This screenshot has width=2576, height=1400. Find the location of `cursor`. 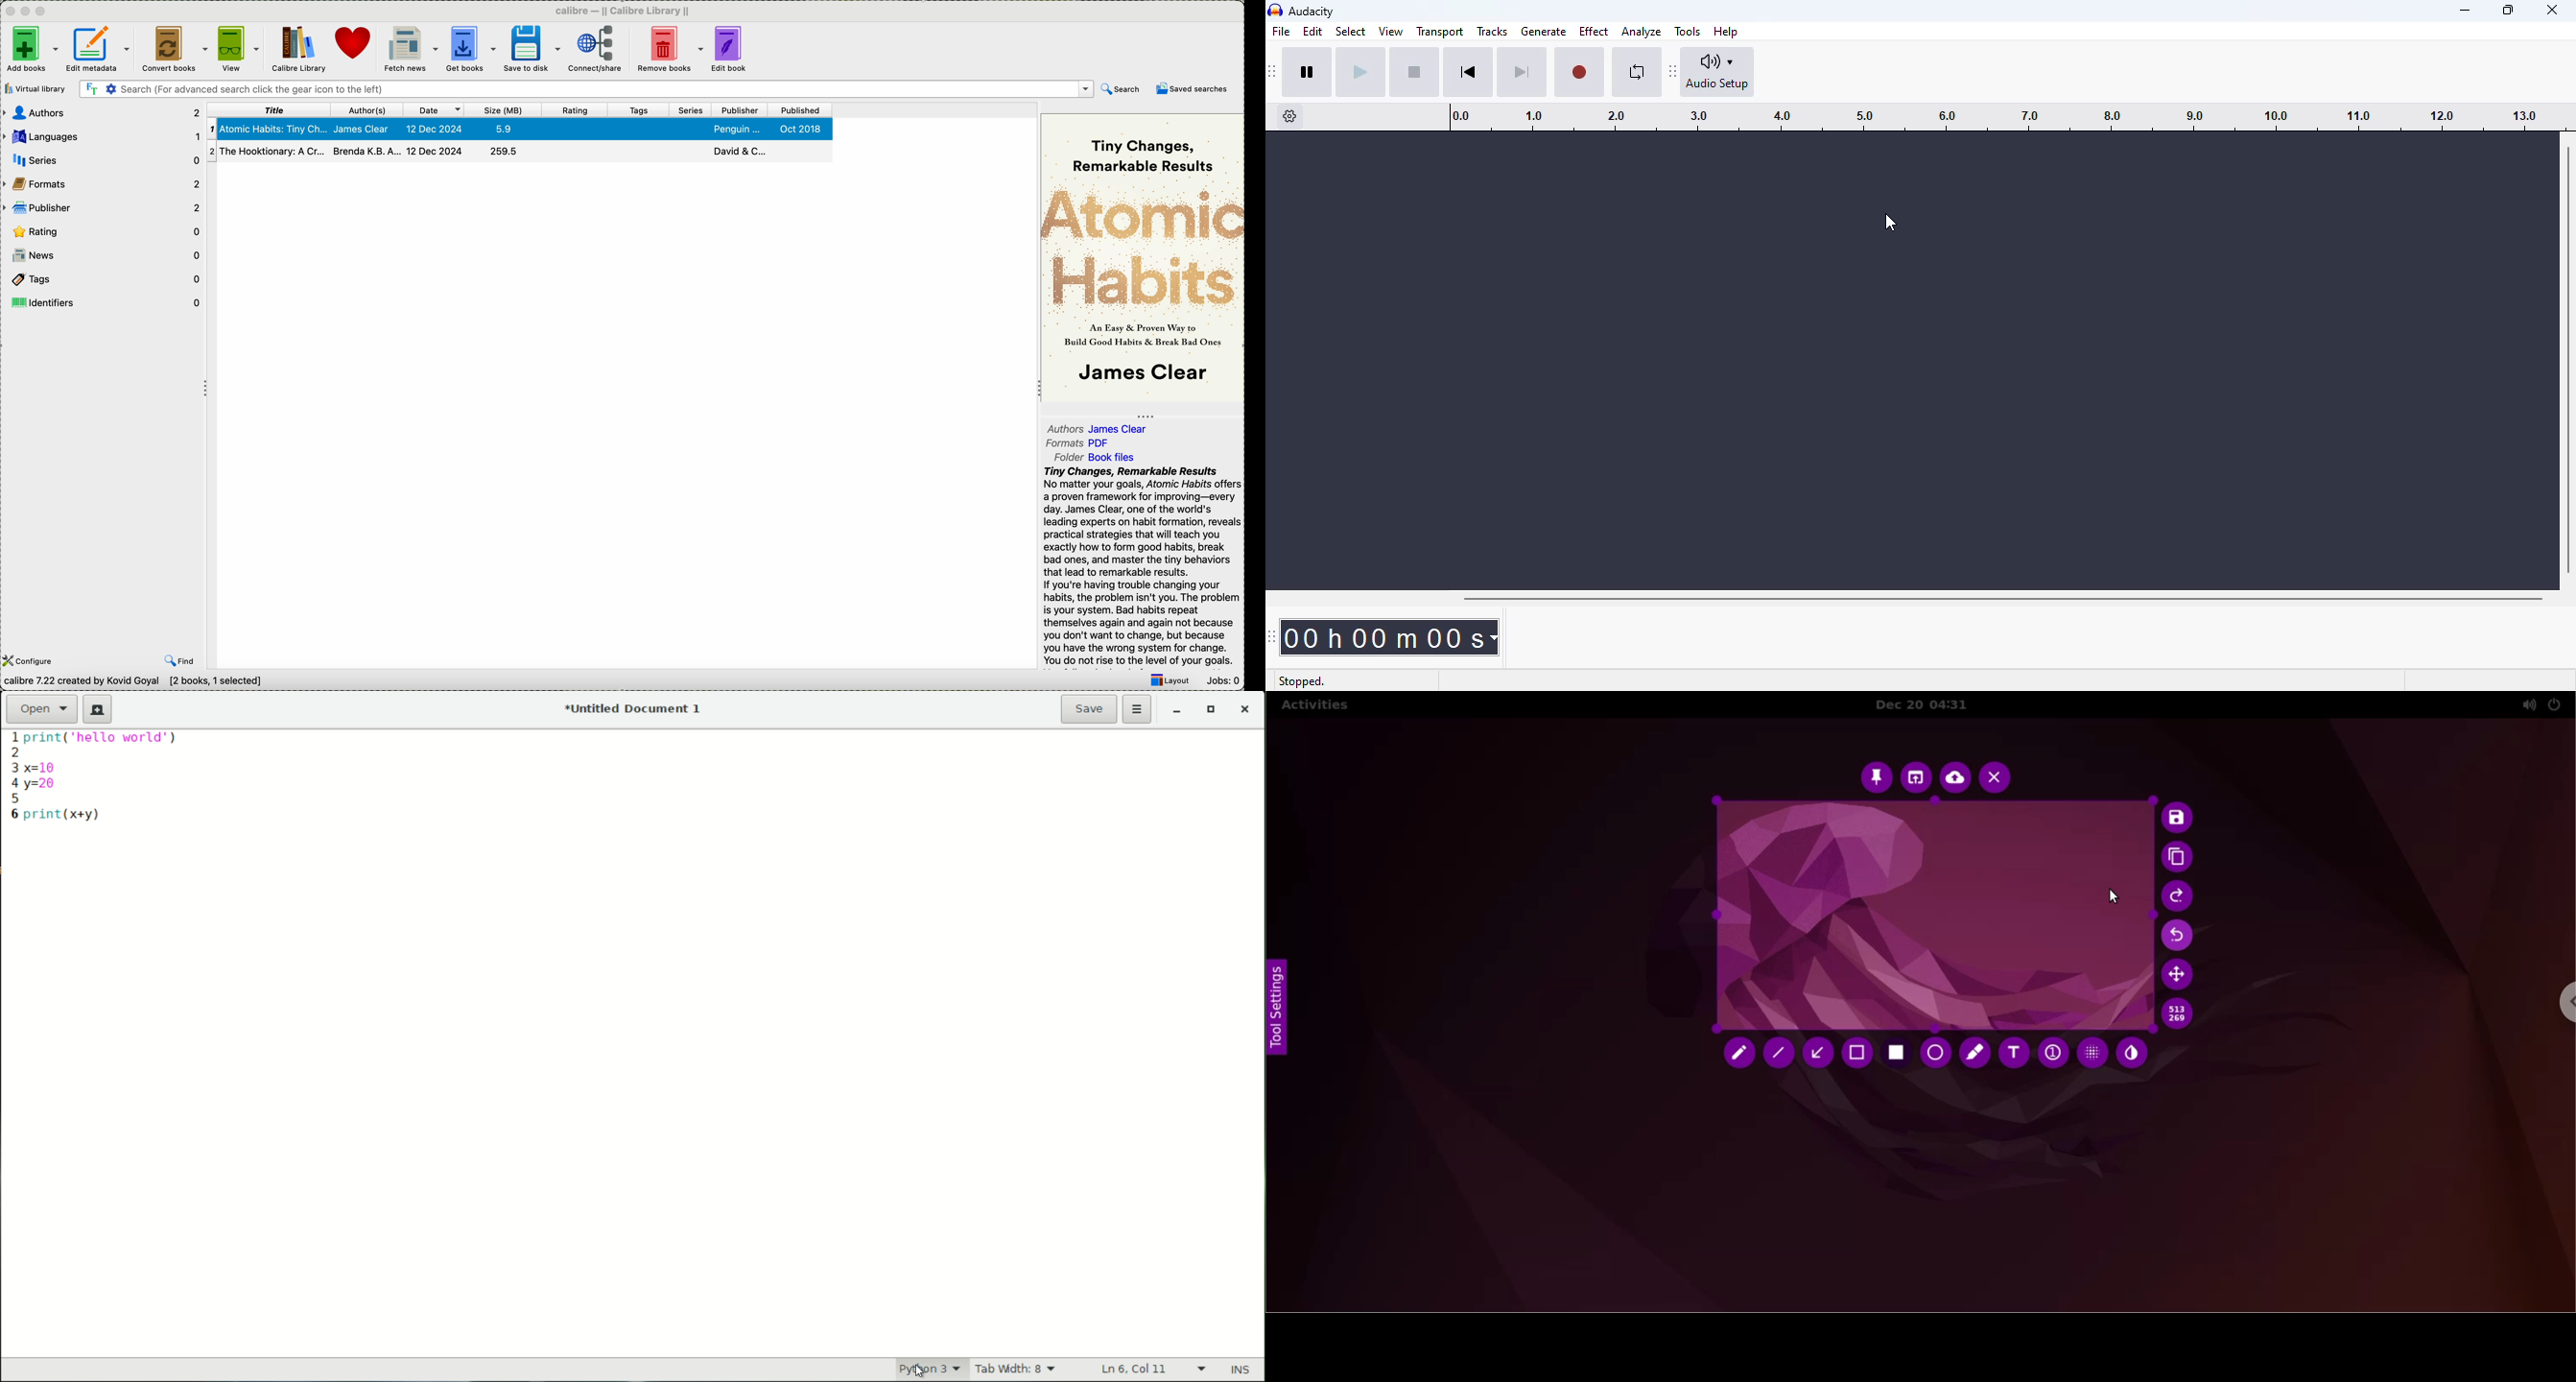

cursor is located at coordinates (918, 1368).